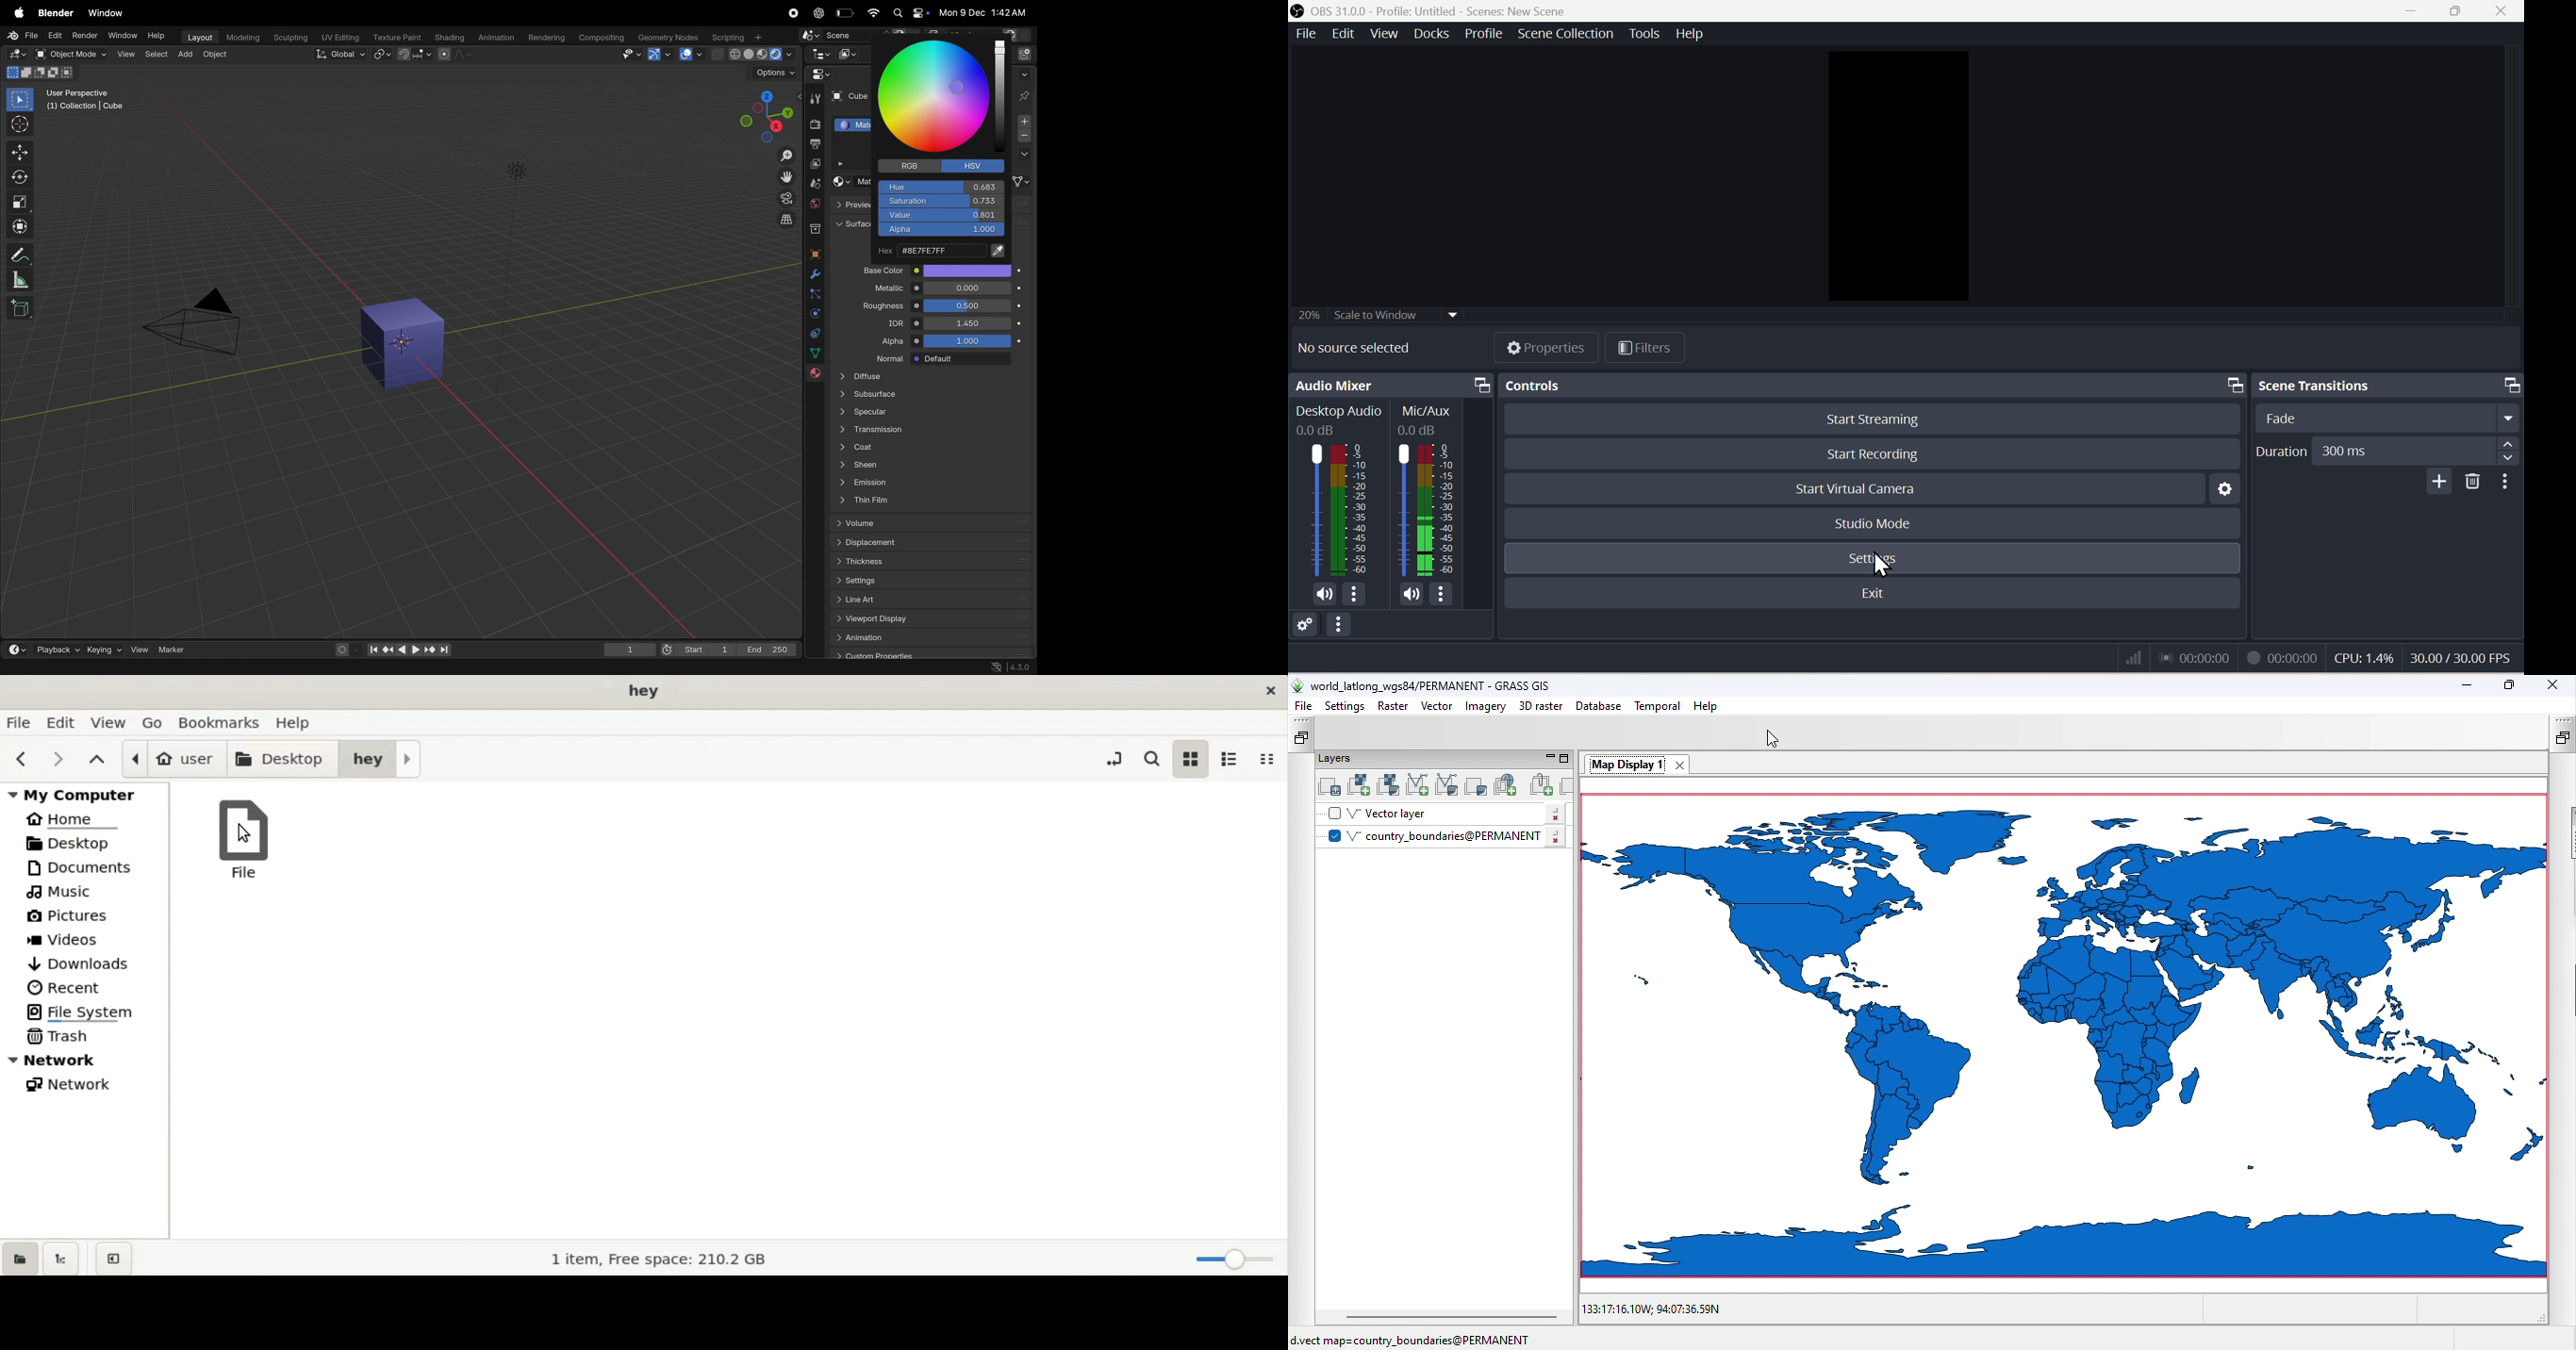  What do you see at coordinates (978, 165) in the screenshot?
I see `hsc` at bounding box center [978, 165].